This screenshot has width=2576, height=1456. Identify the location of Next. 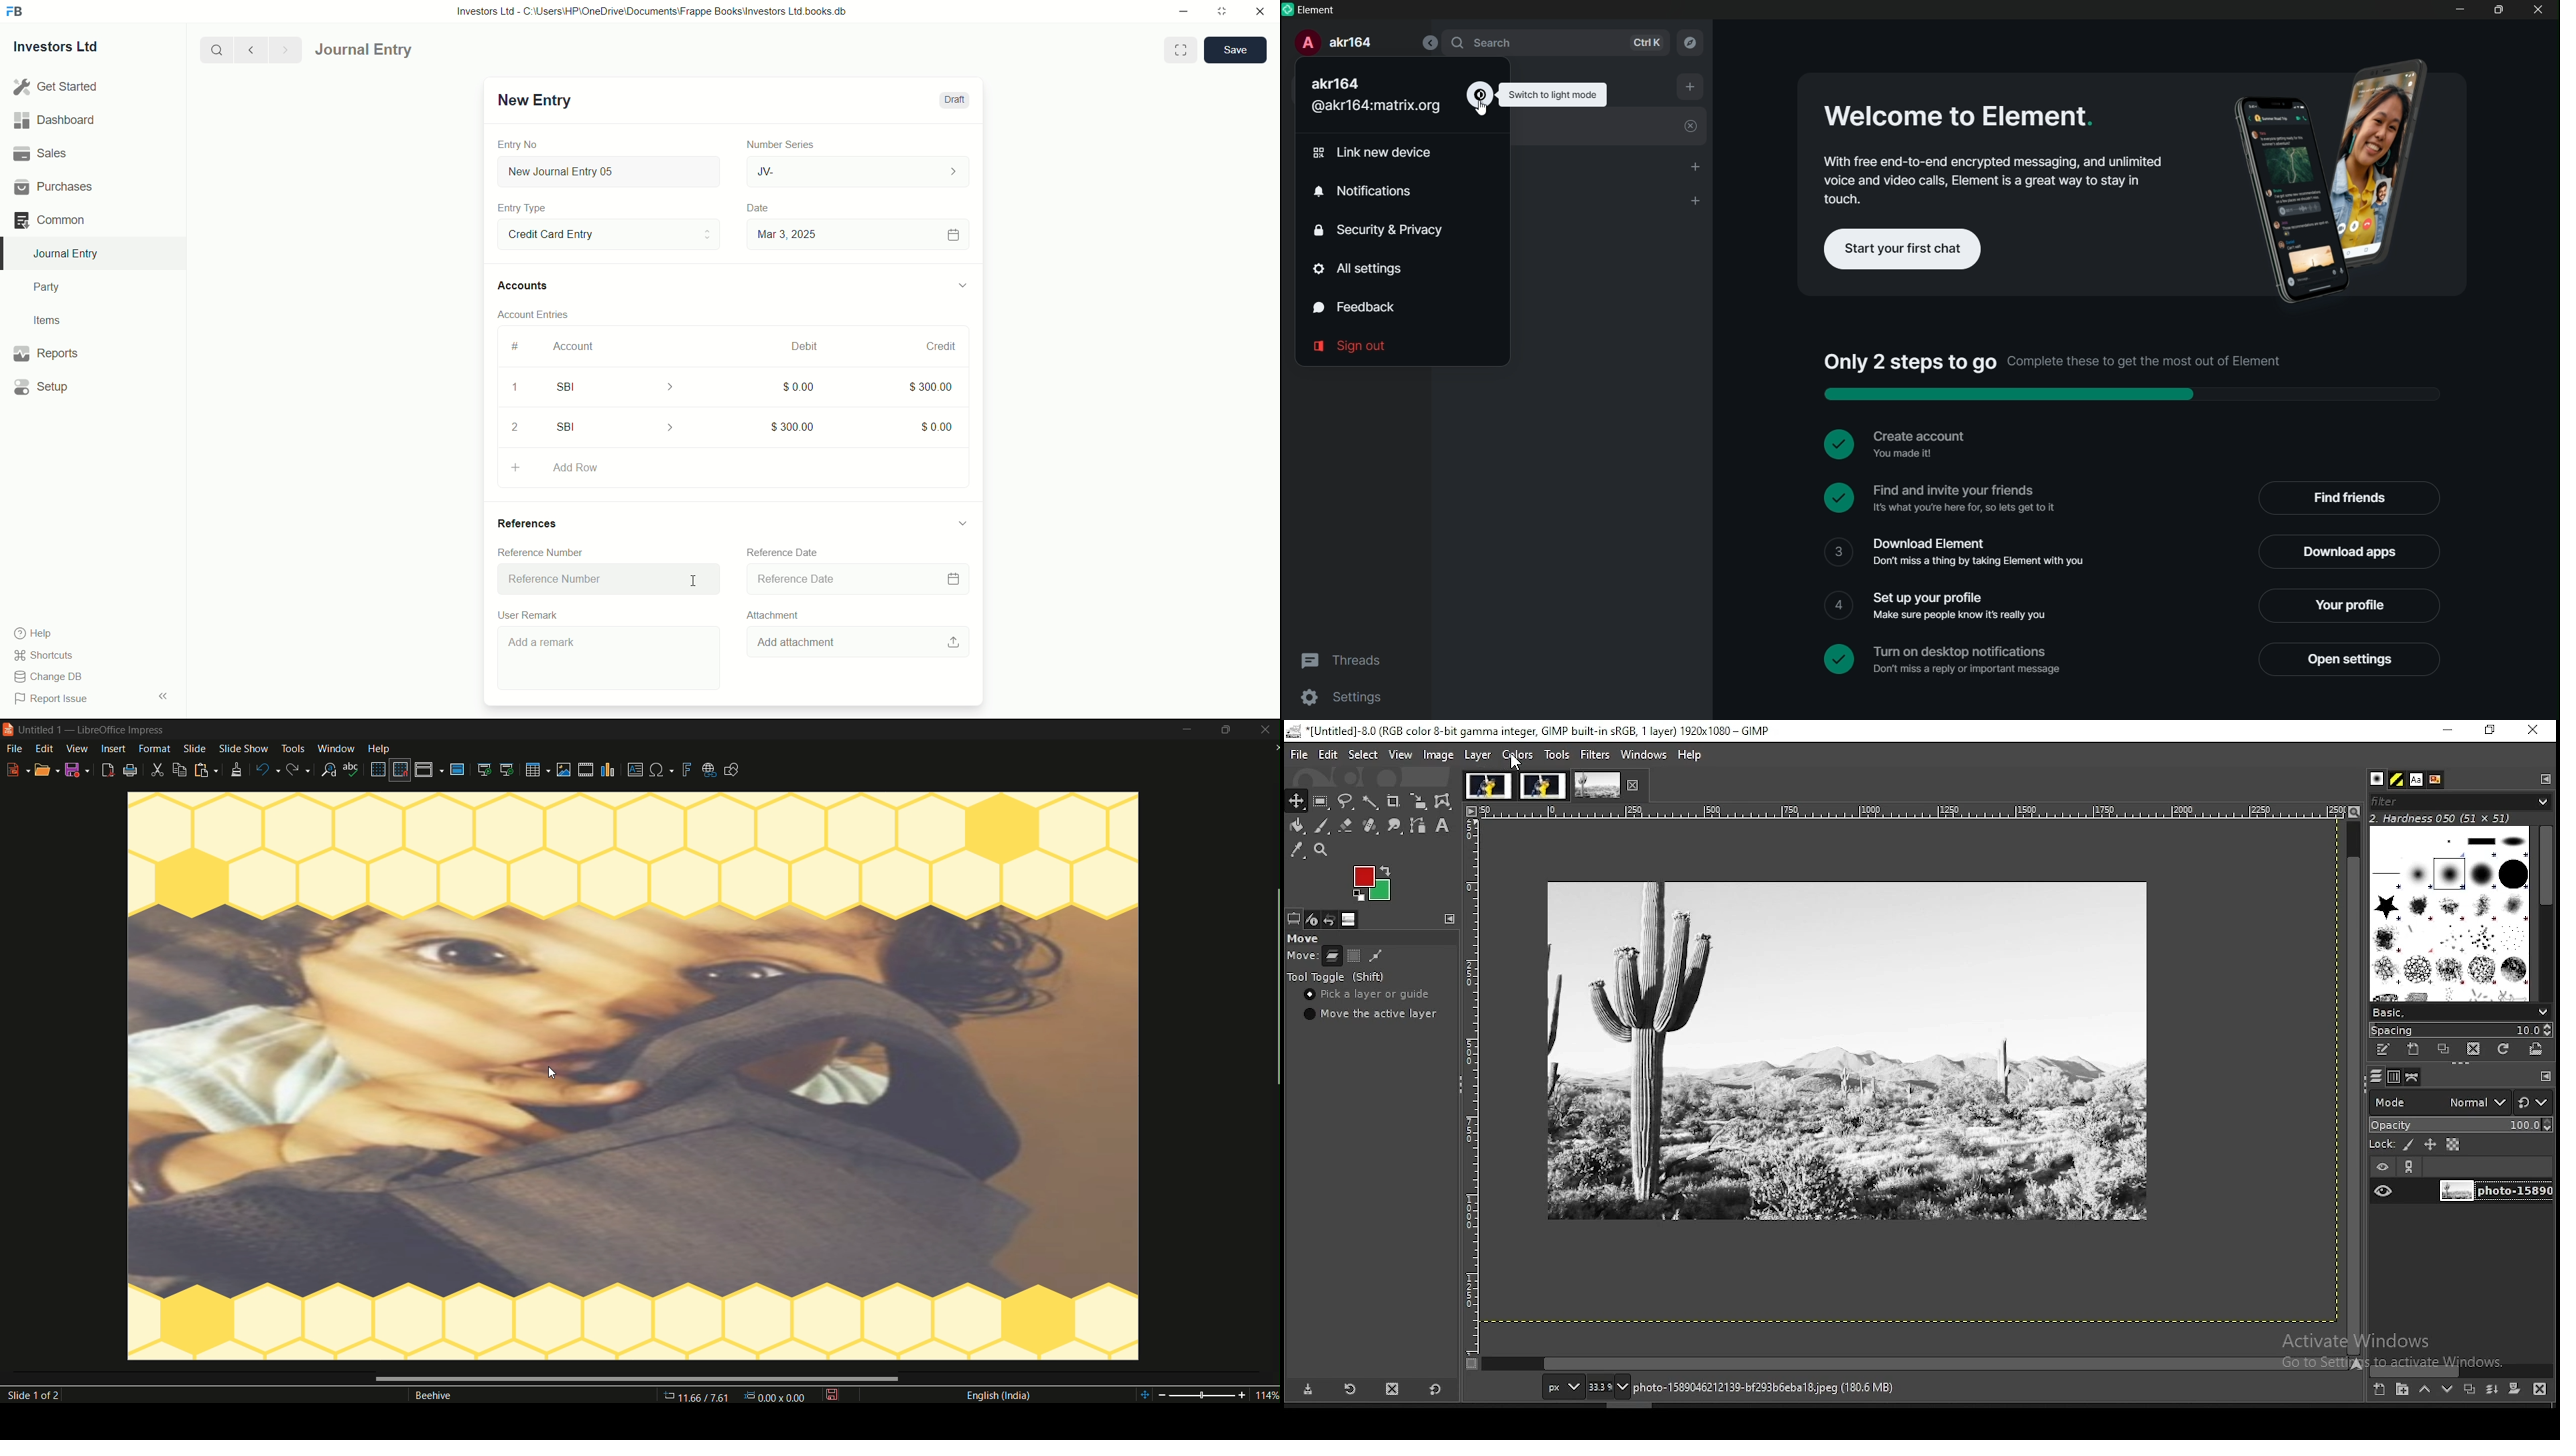
(283, 49).